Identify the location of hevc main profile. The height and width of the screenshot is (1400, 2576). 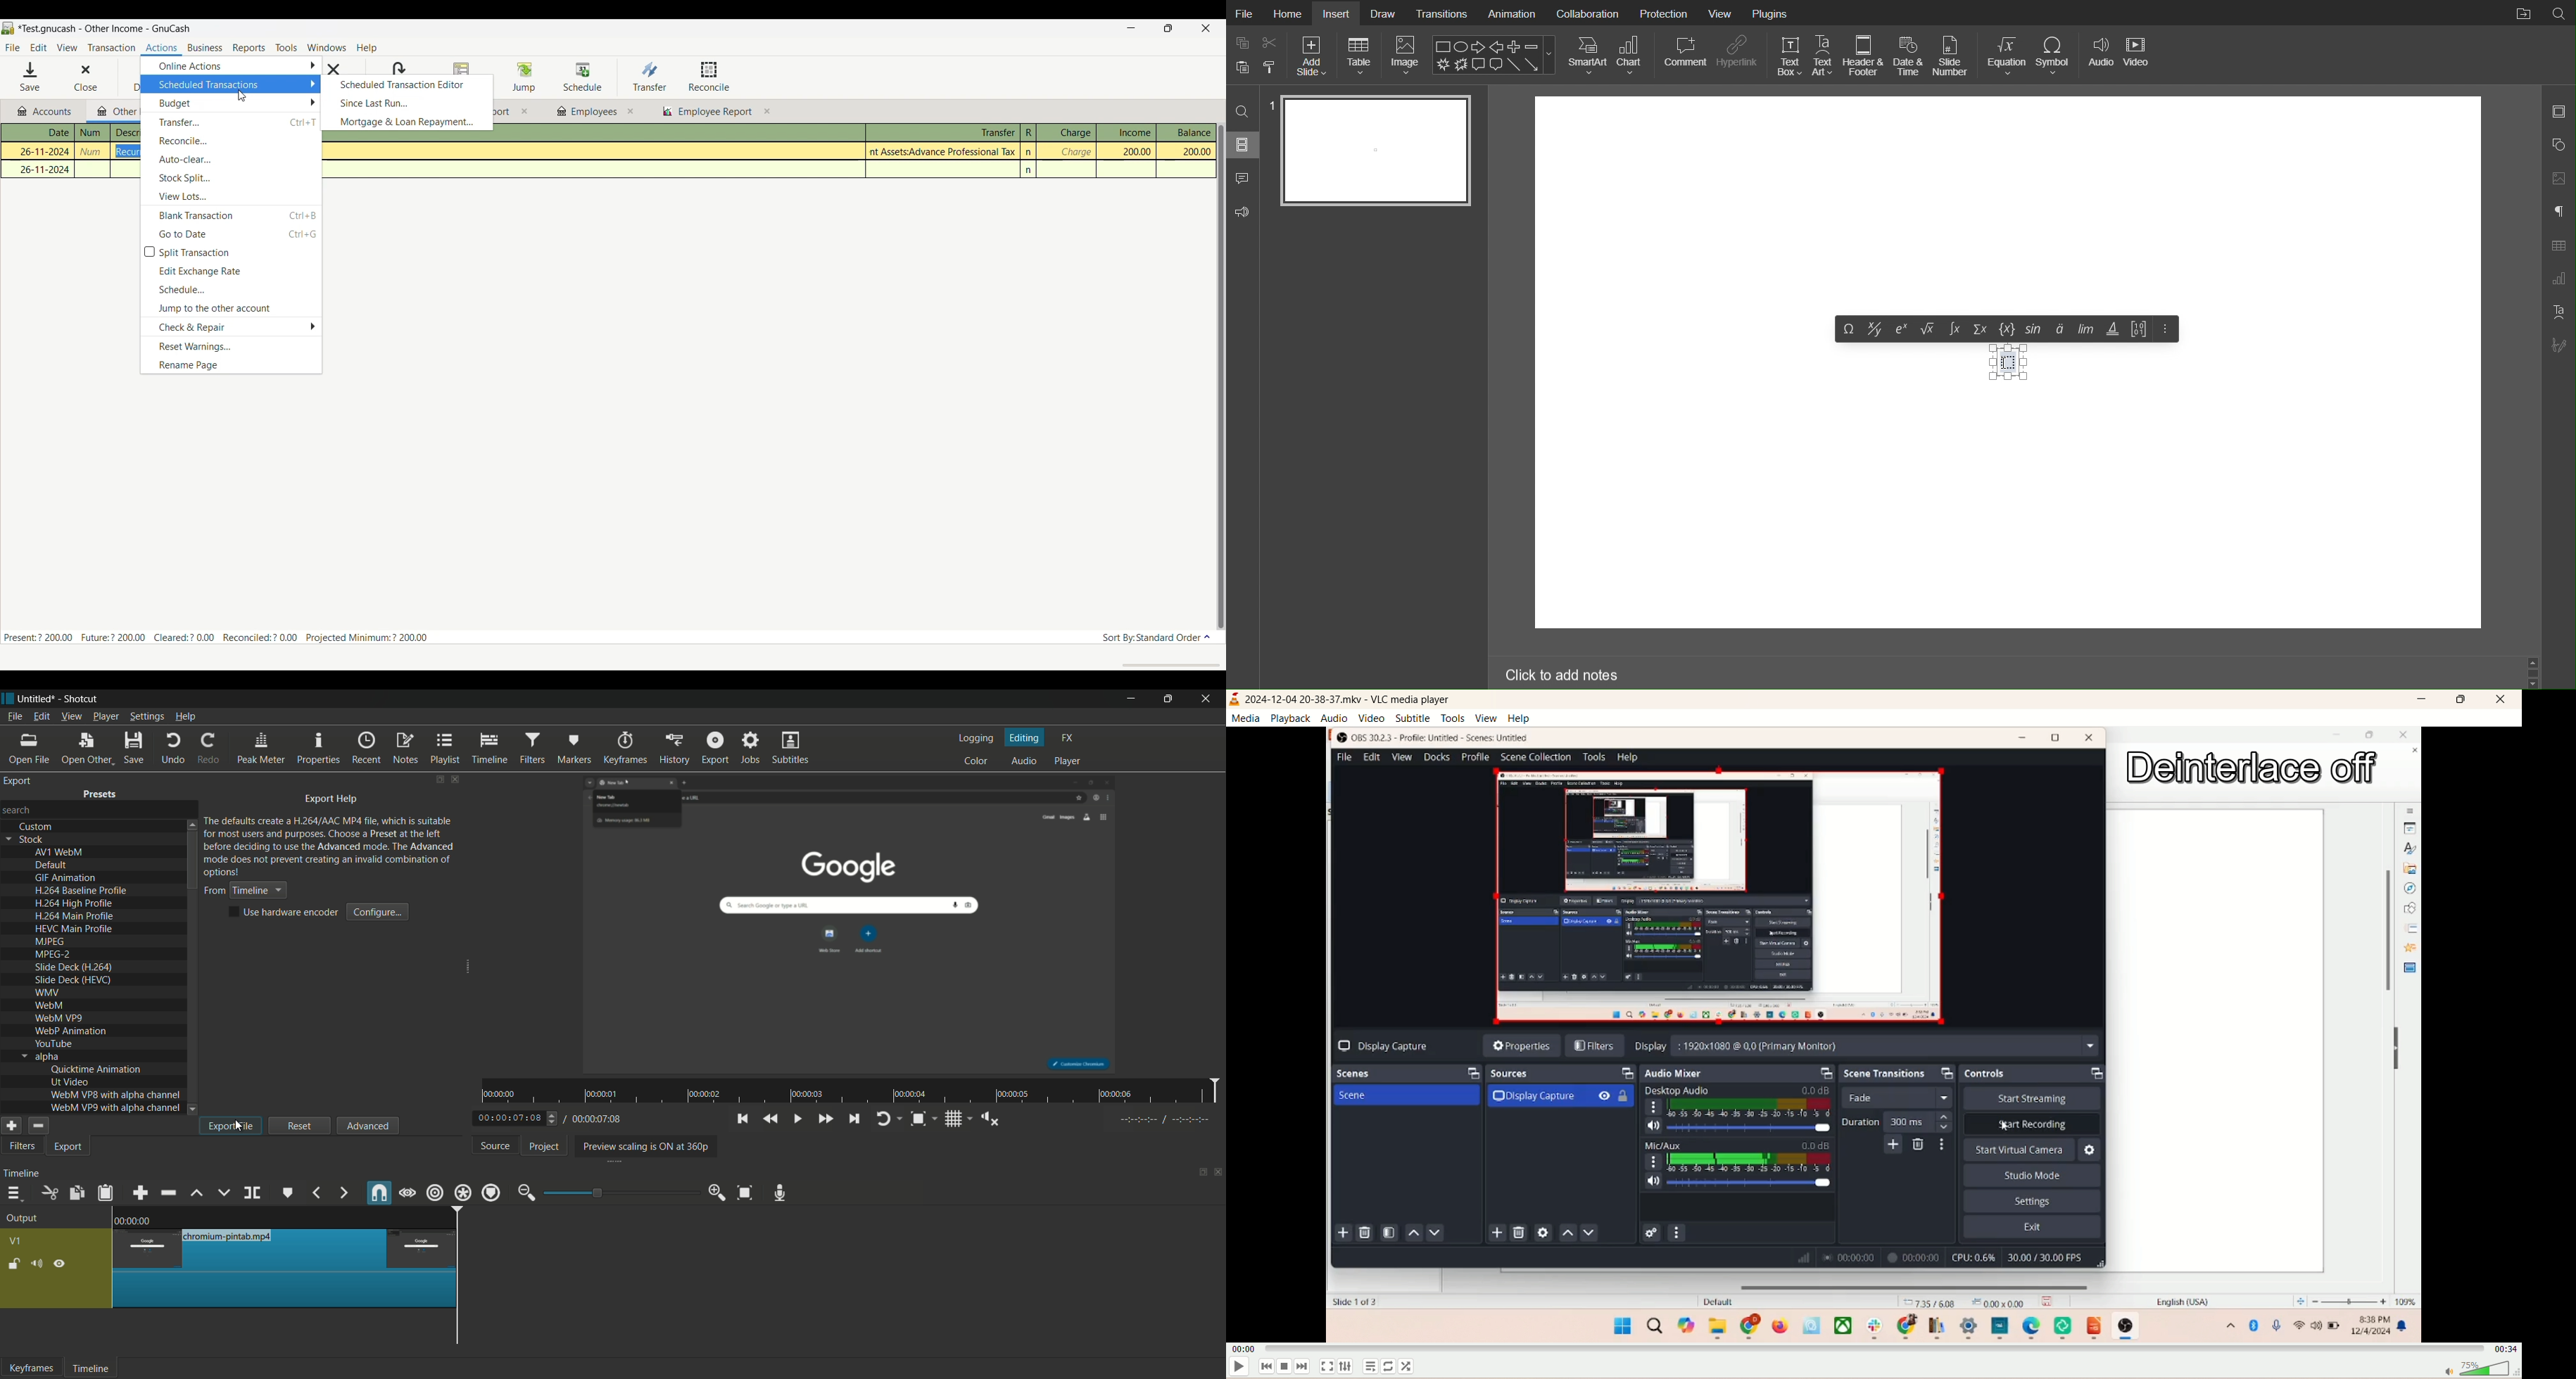
(74, 929).